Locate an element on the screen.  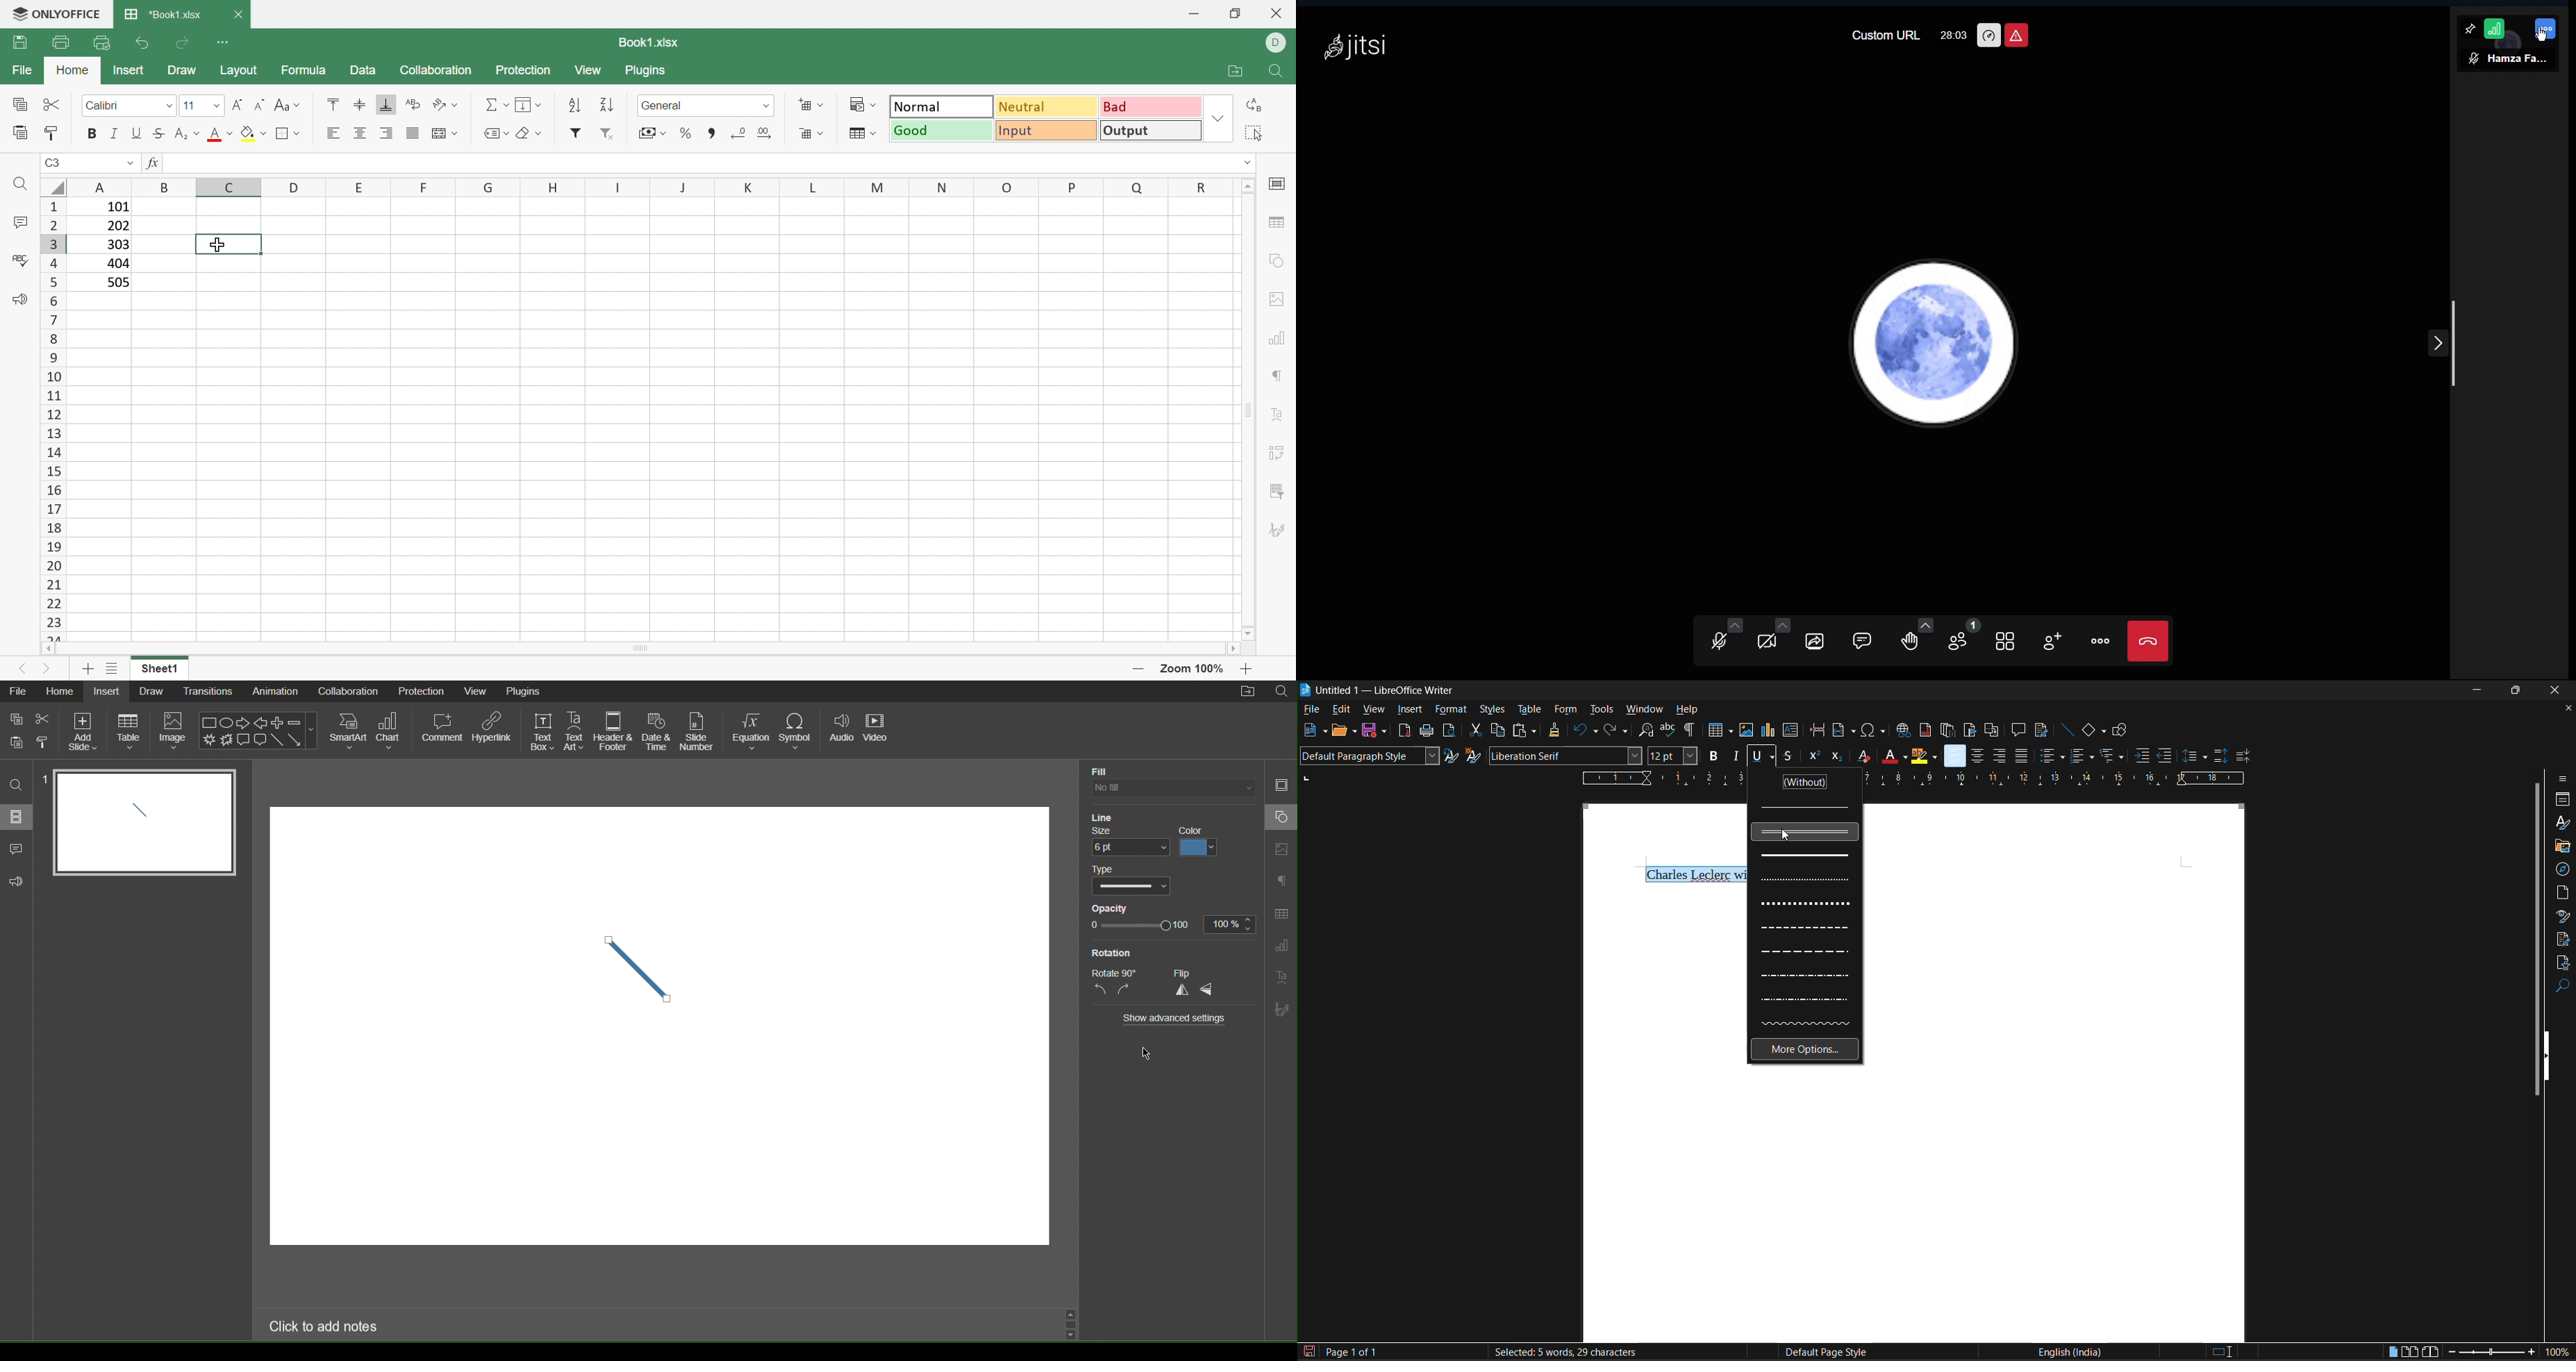
gallery is located at coordinates (2561, 847).